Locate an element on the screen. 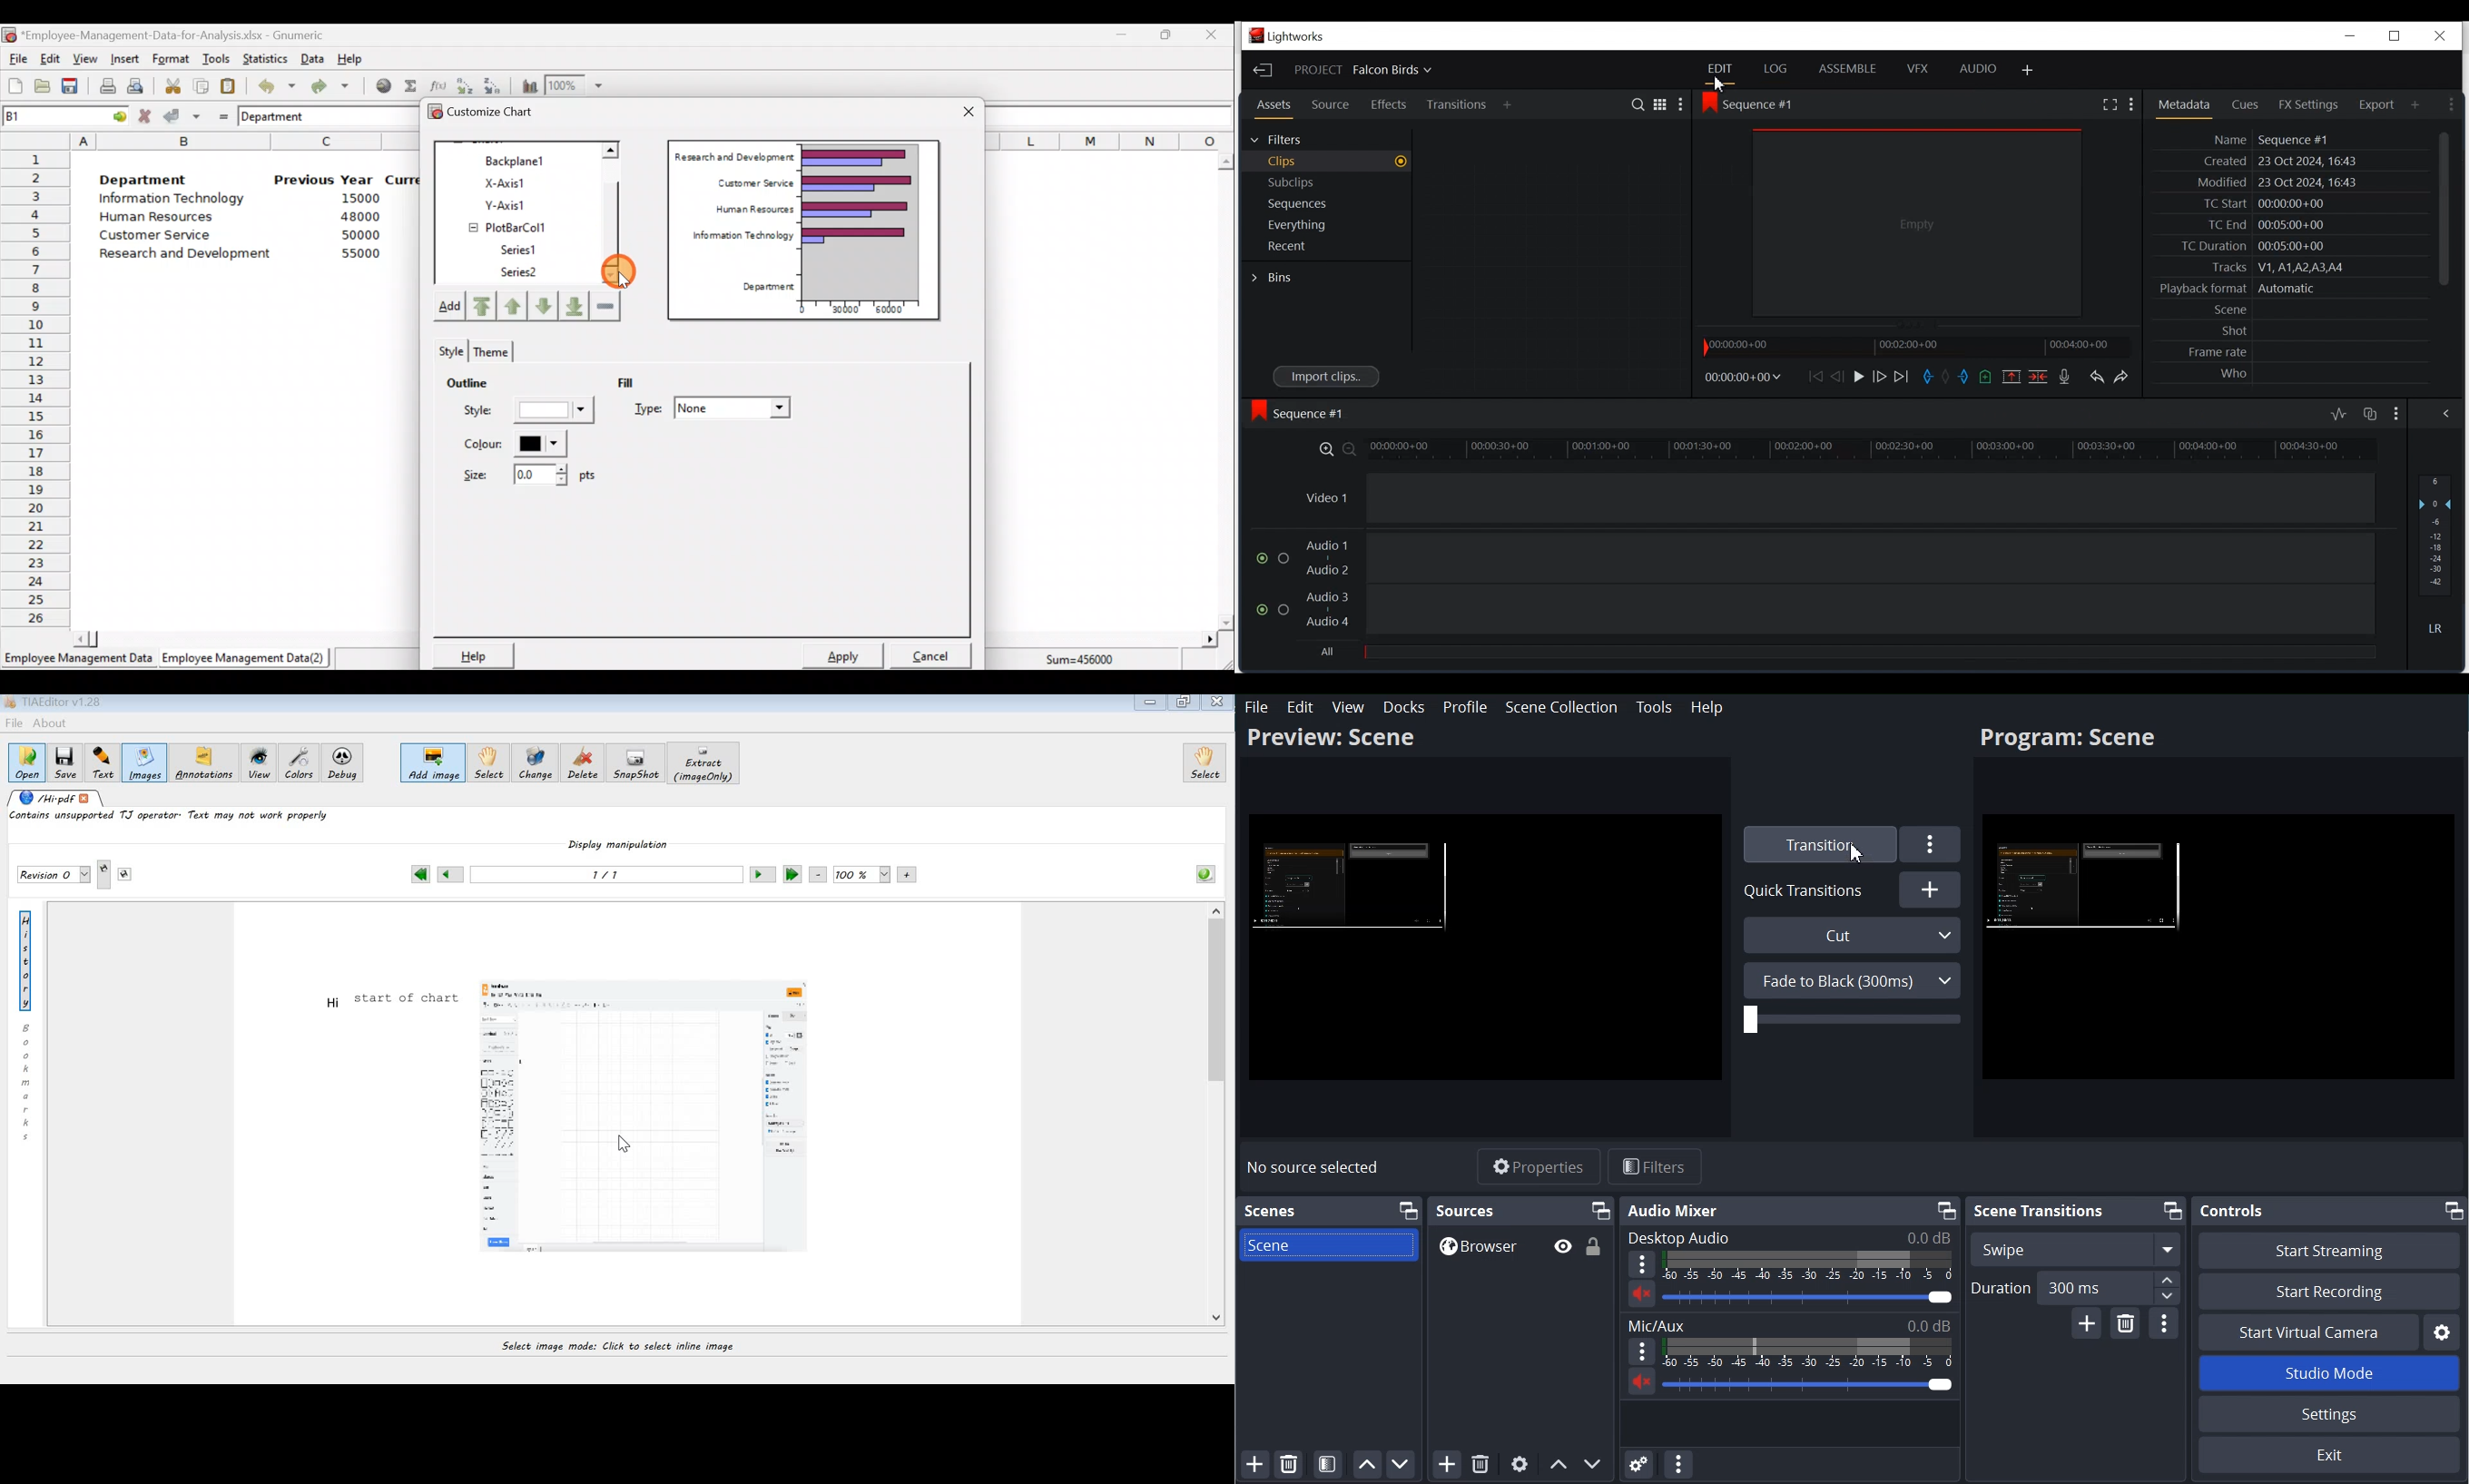 The width and height of the screenshot is (2492, 1484). Fade Adjuster is located at coordinates (1852, 1019).